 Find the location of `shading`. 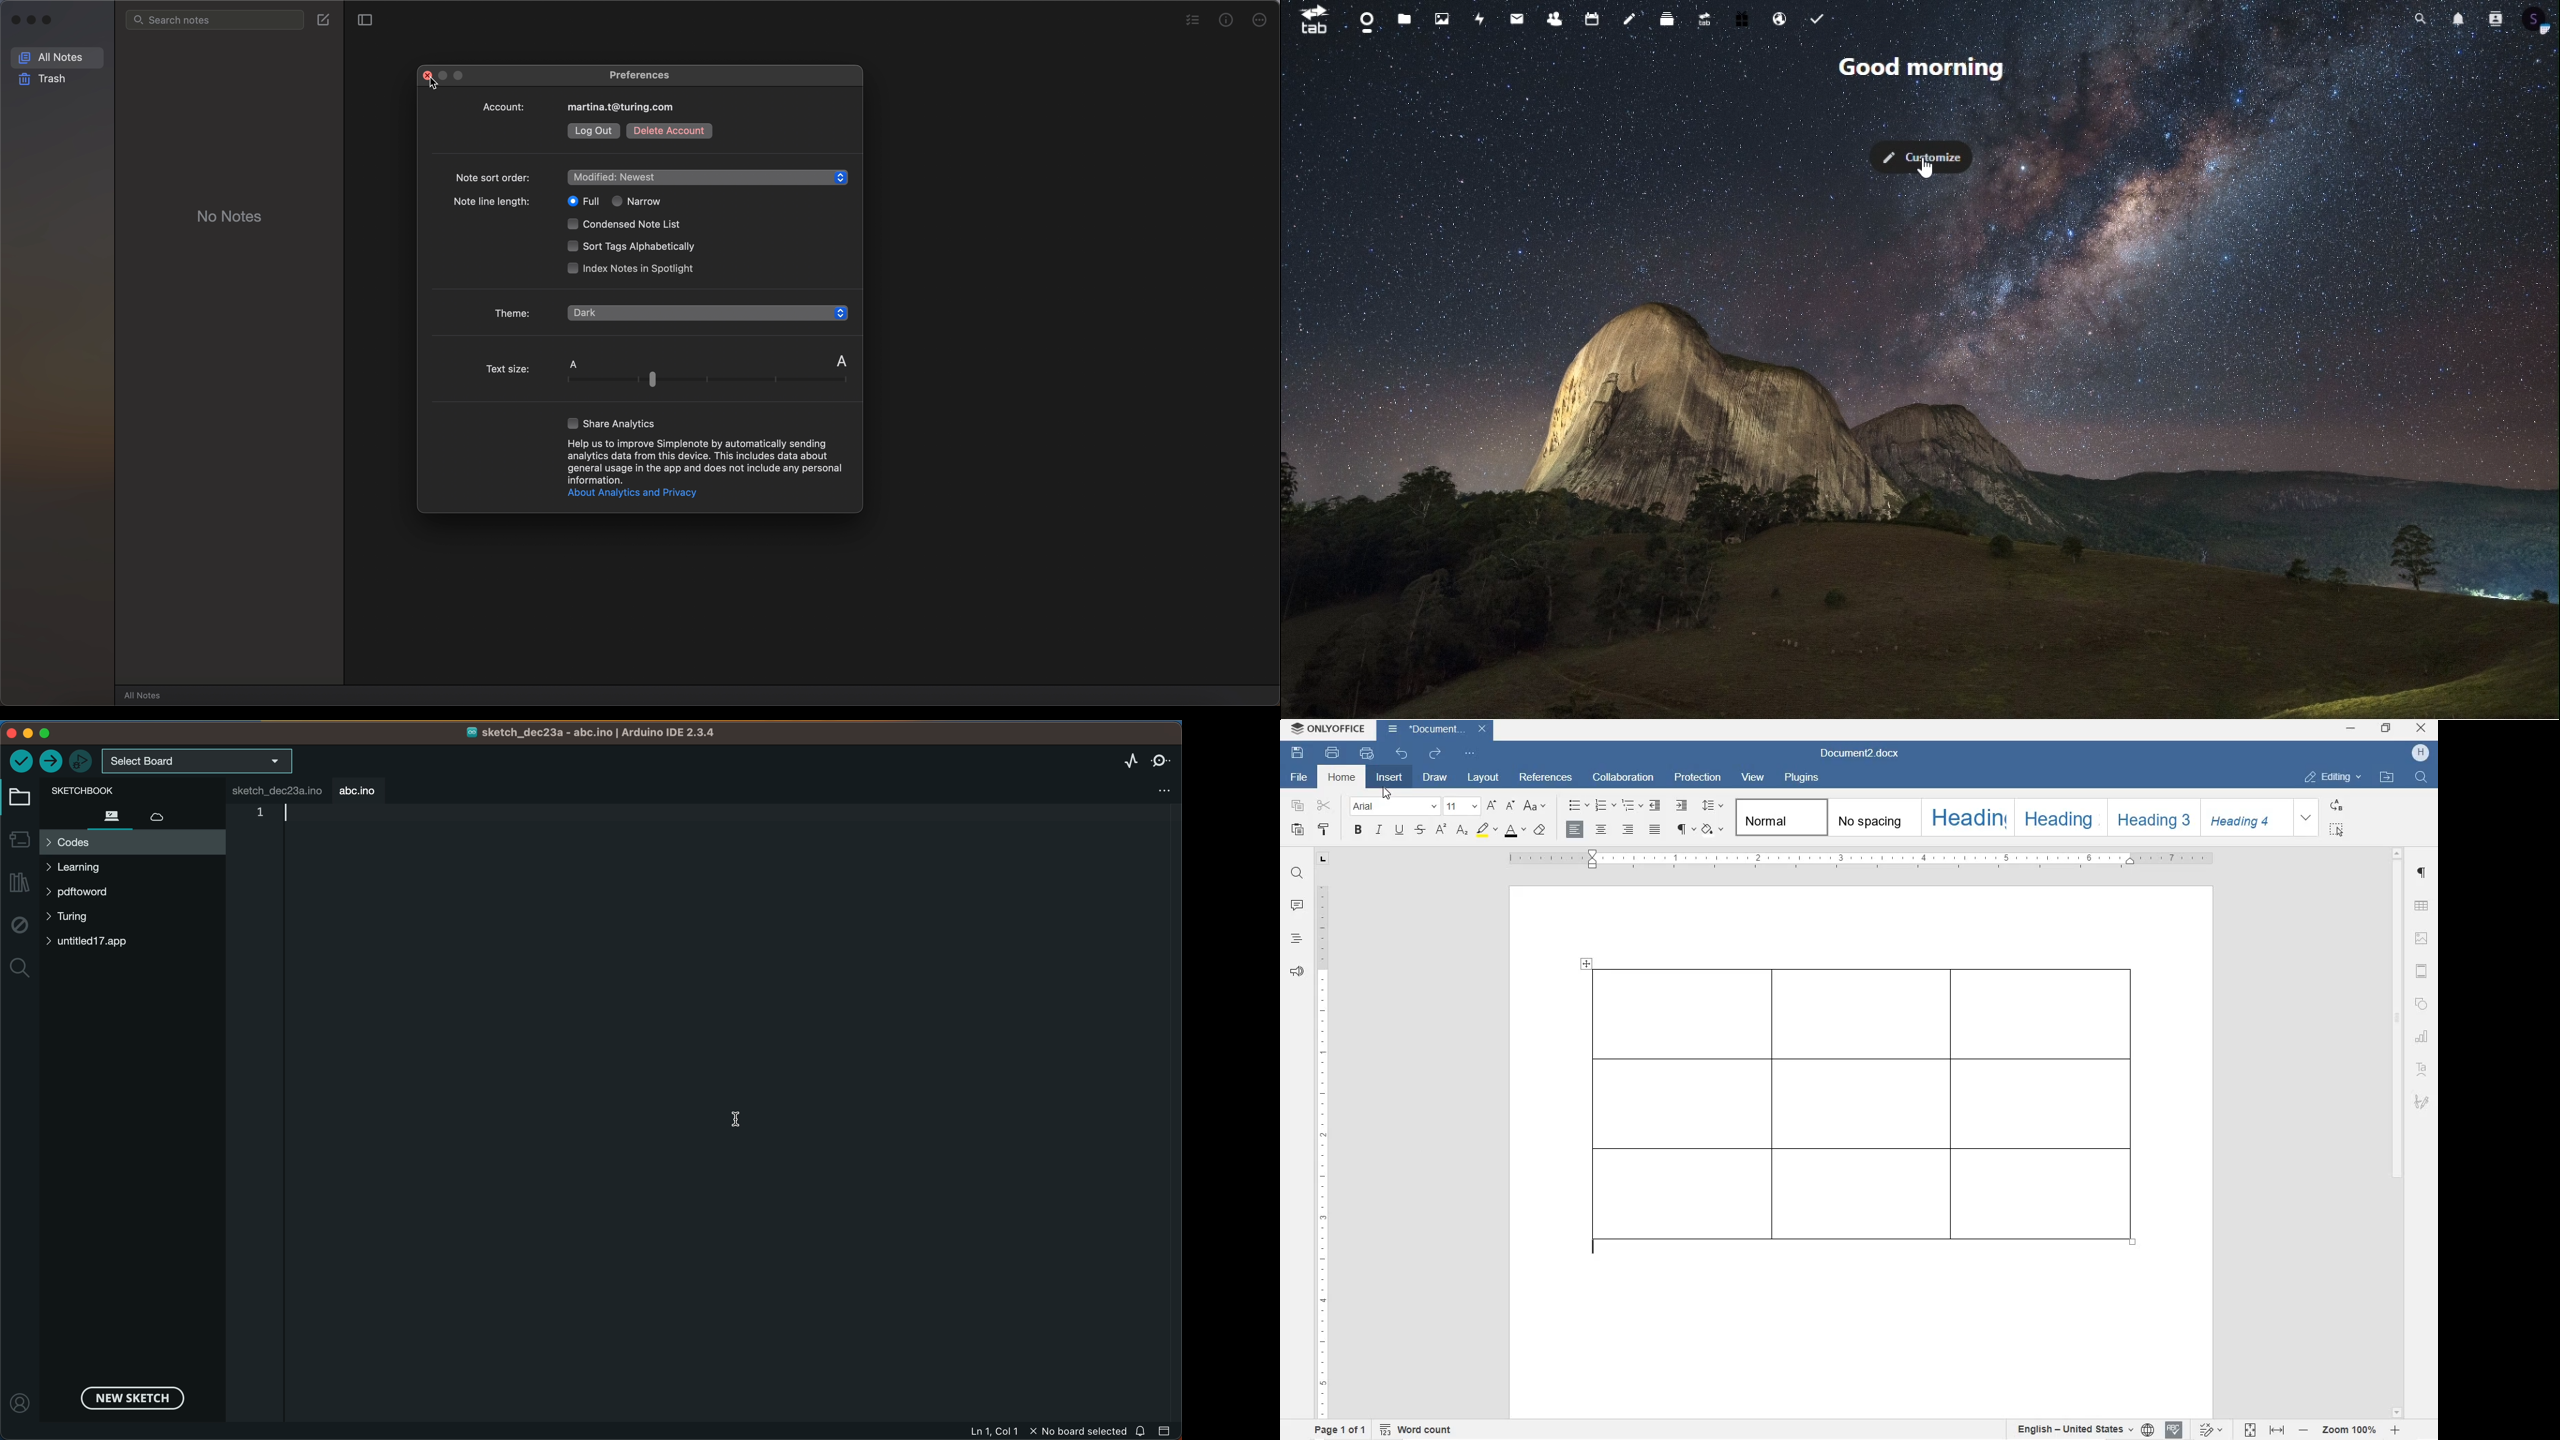

shading is located at coordinates (1715, 829).